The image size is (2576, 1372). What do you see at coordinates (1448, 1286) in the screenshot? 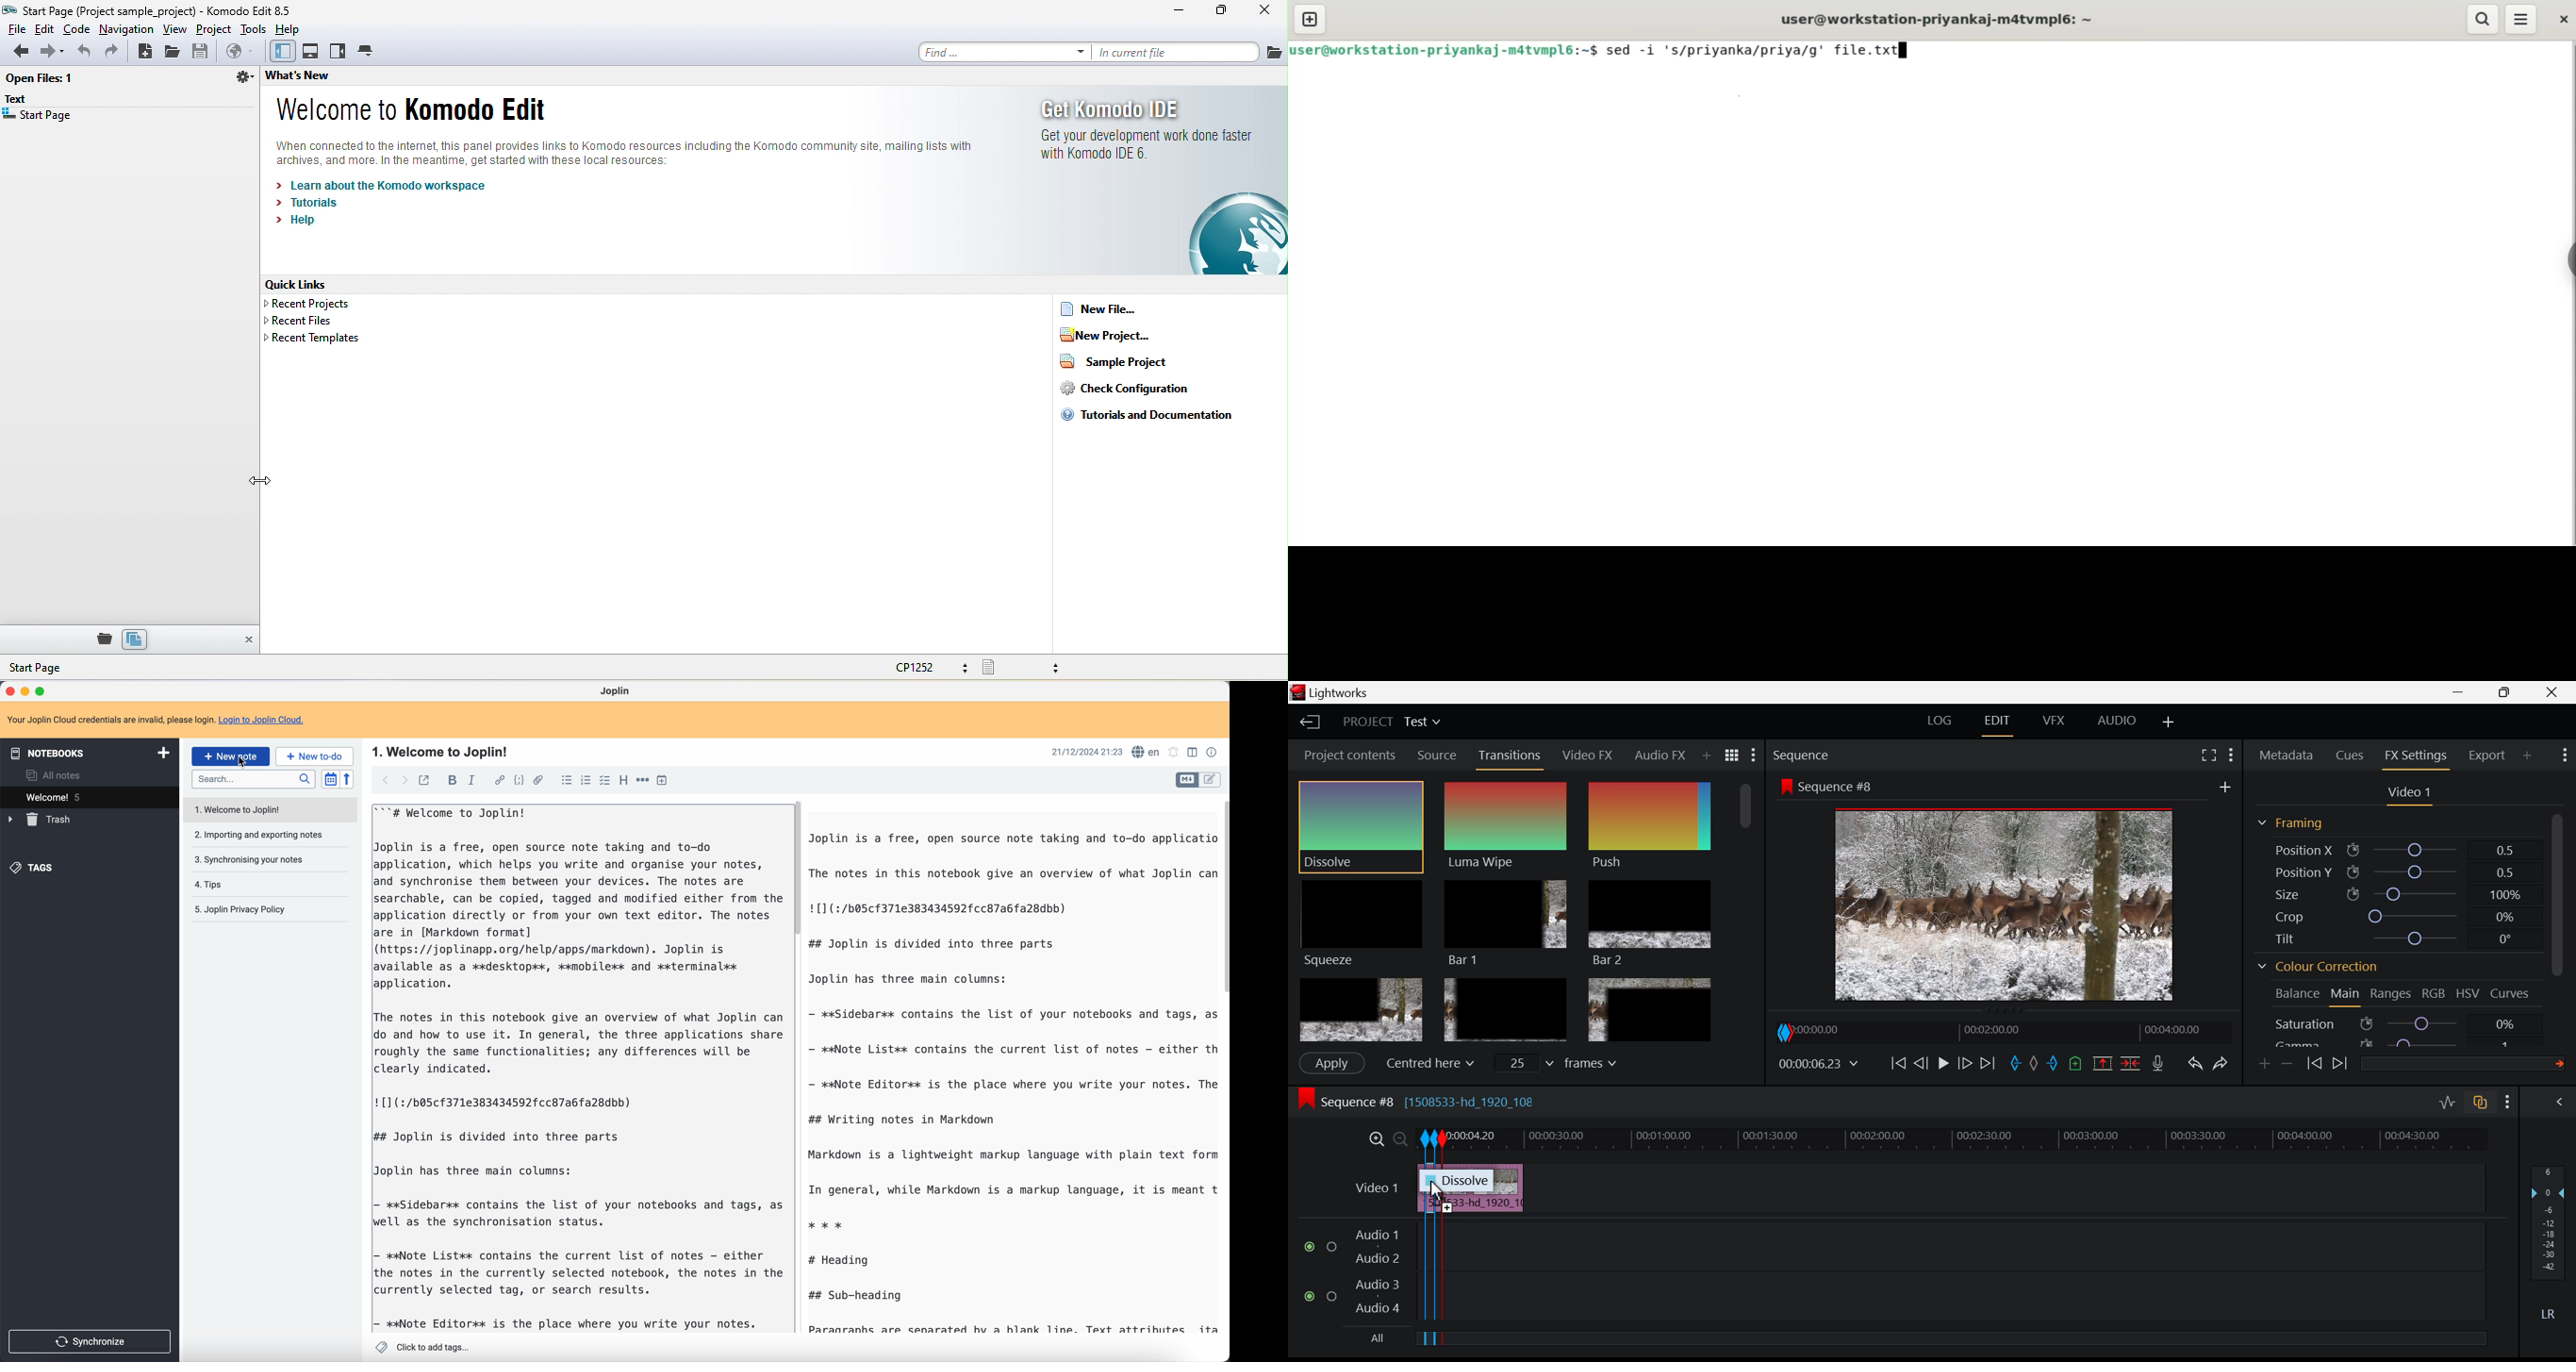
I see `Segment Out Mark` at bounding box center [1448, 1286].